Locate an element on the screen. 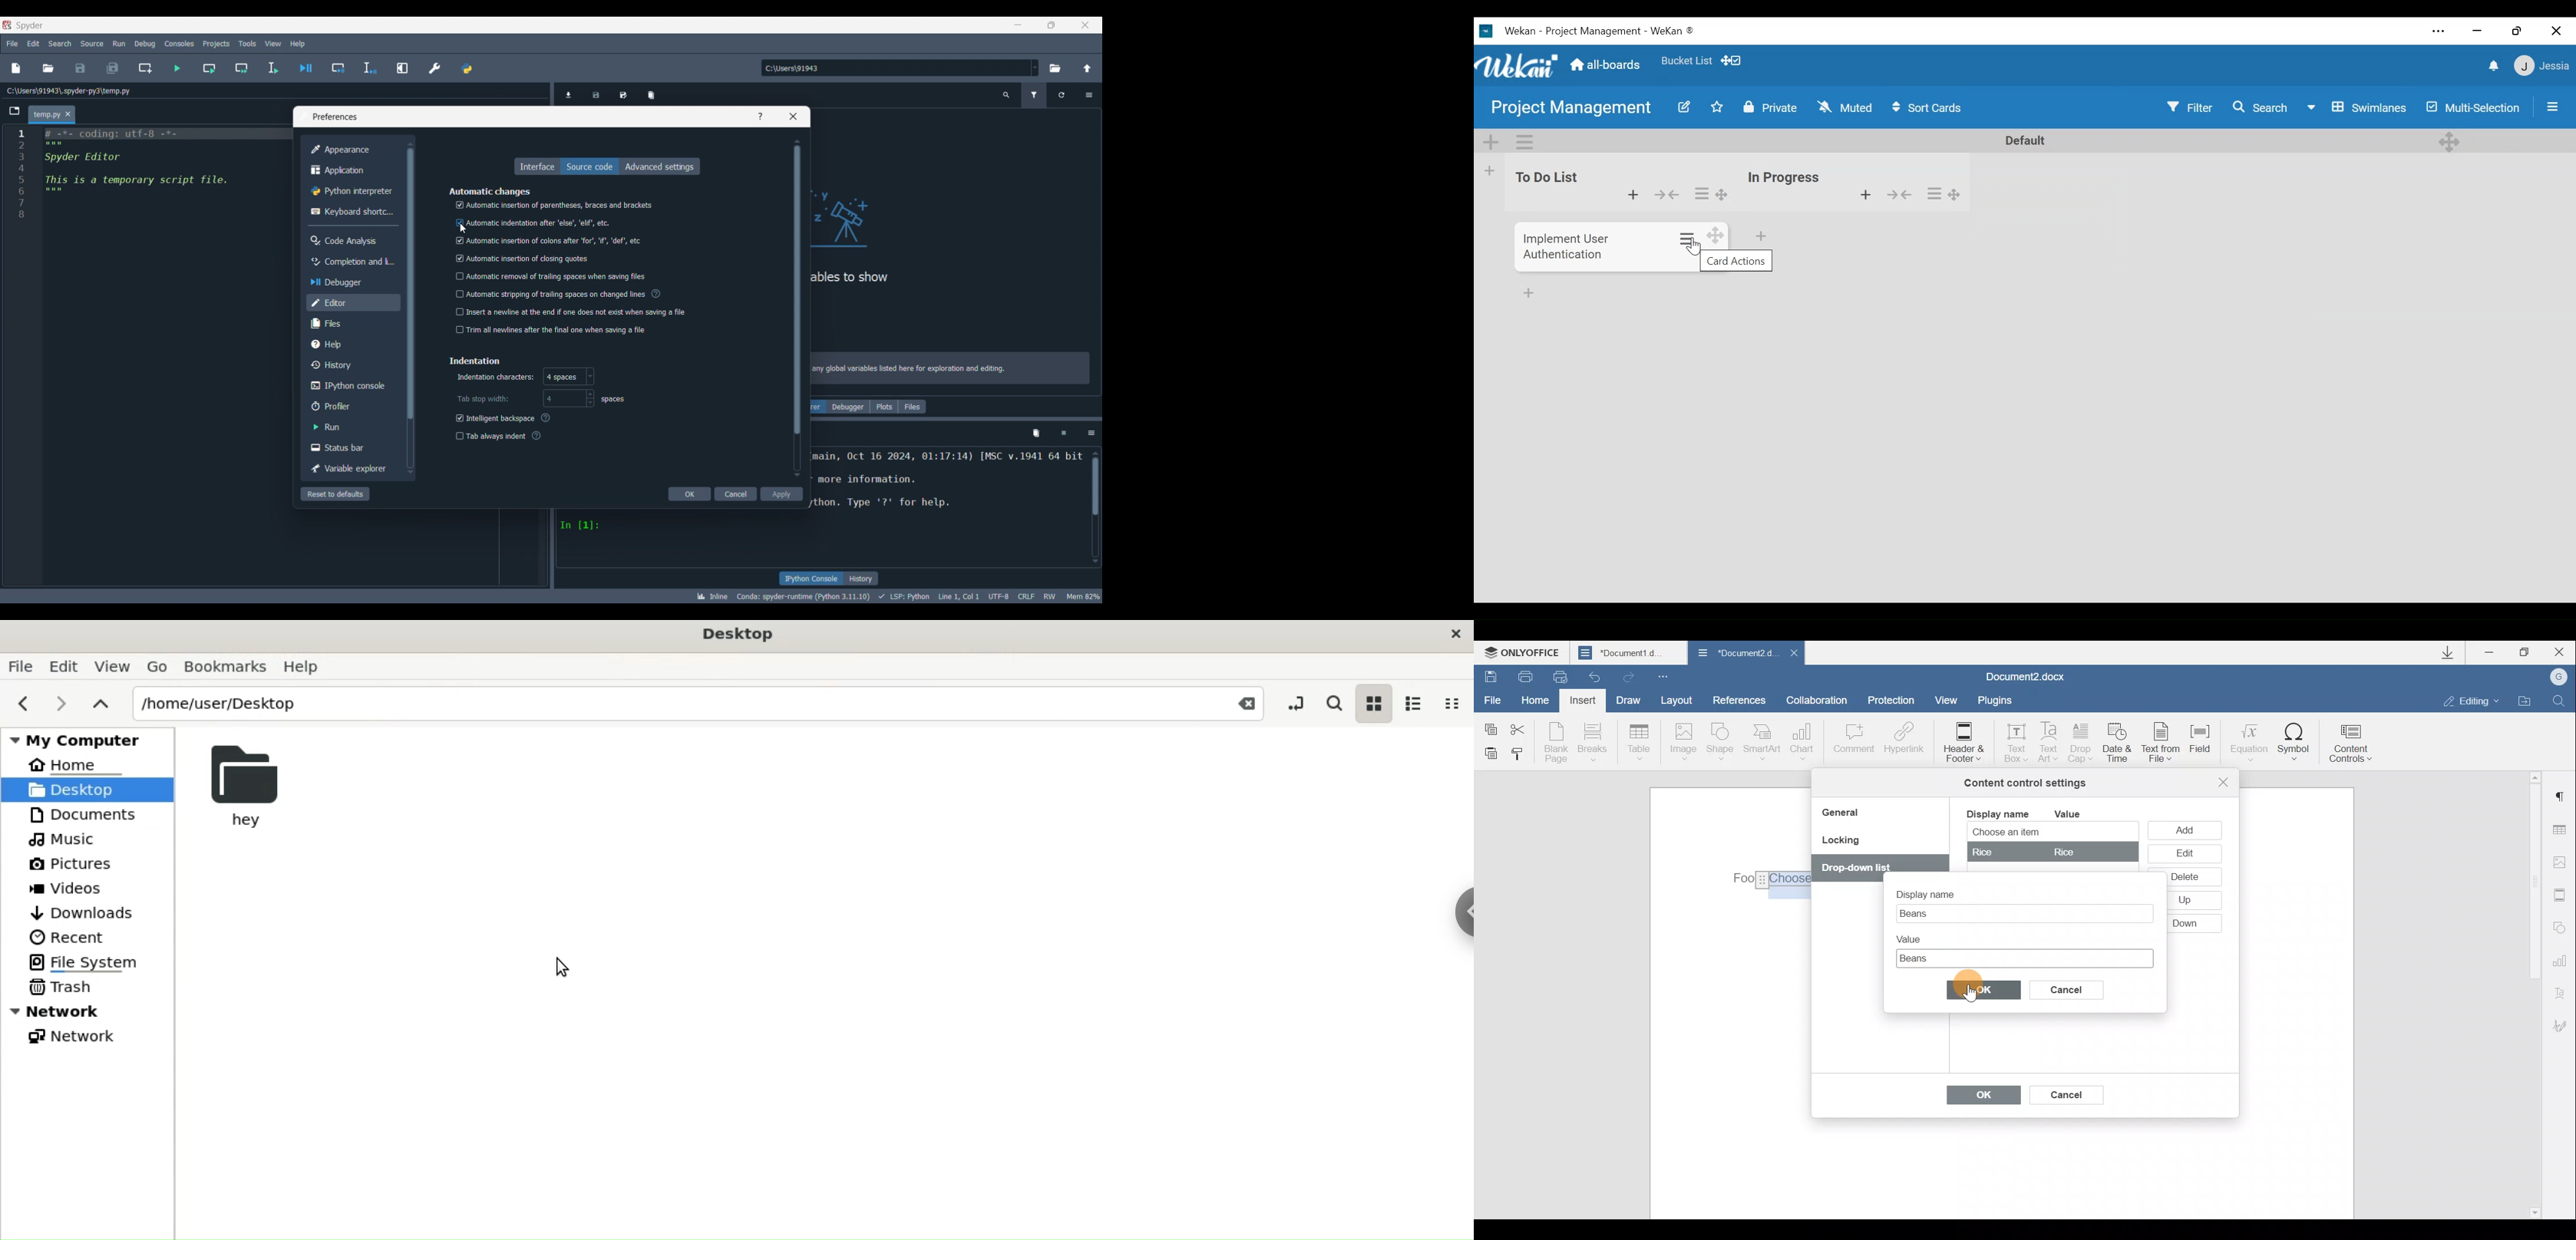  Edit menu is located at coordinates (33, 44).